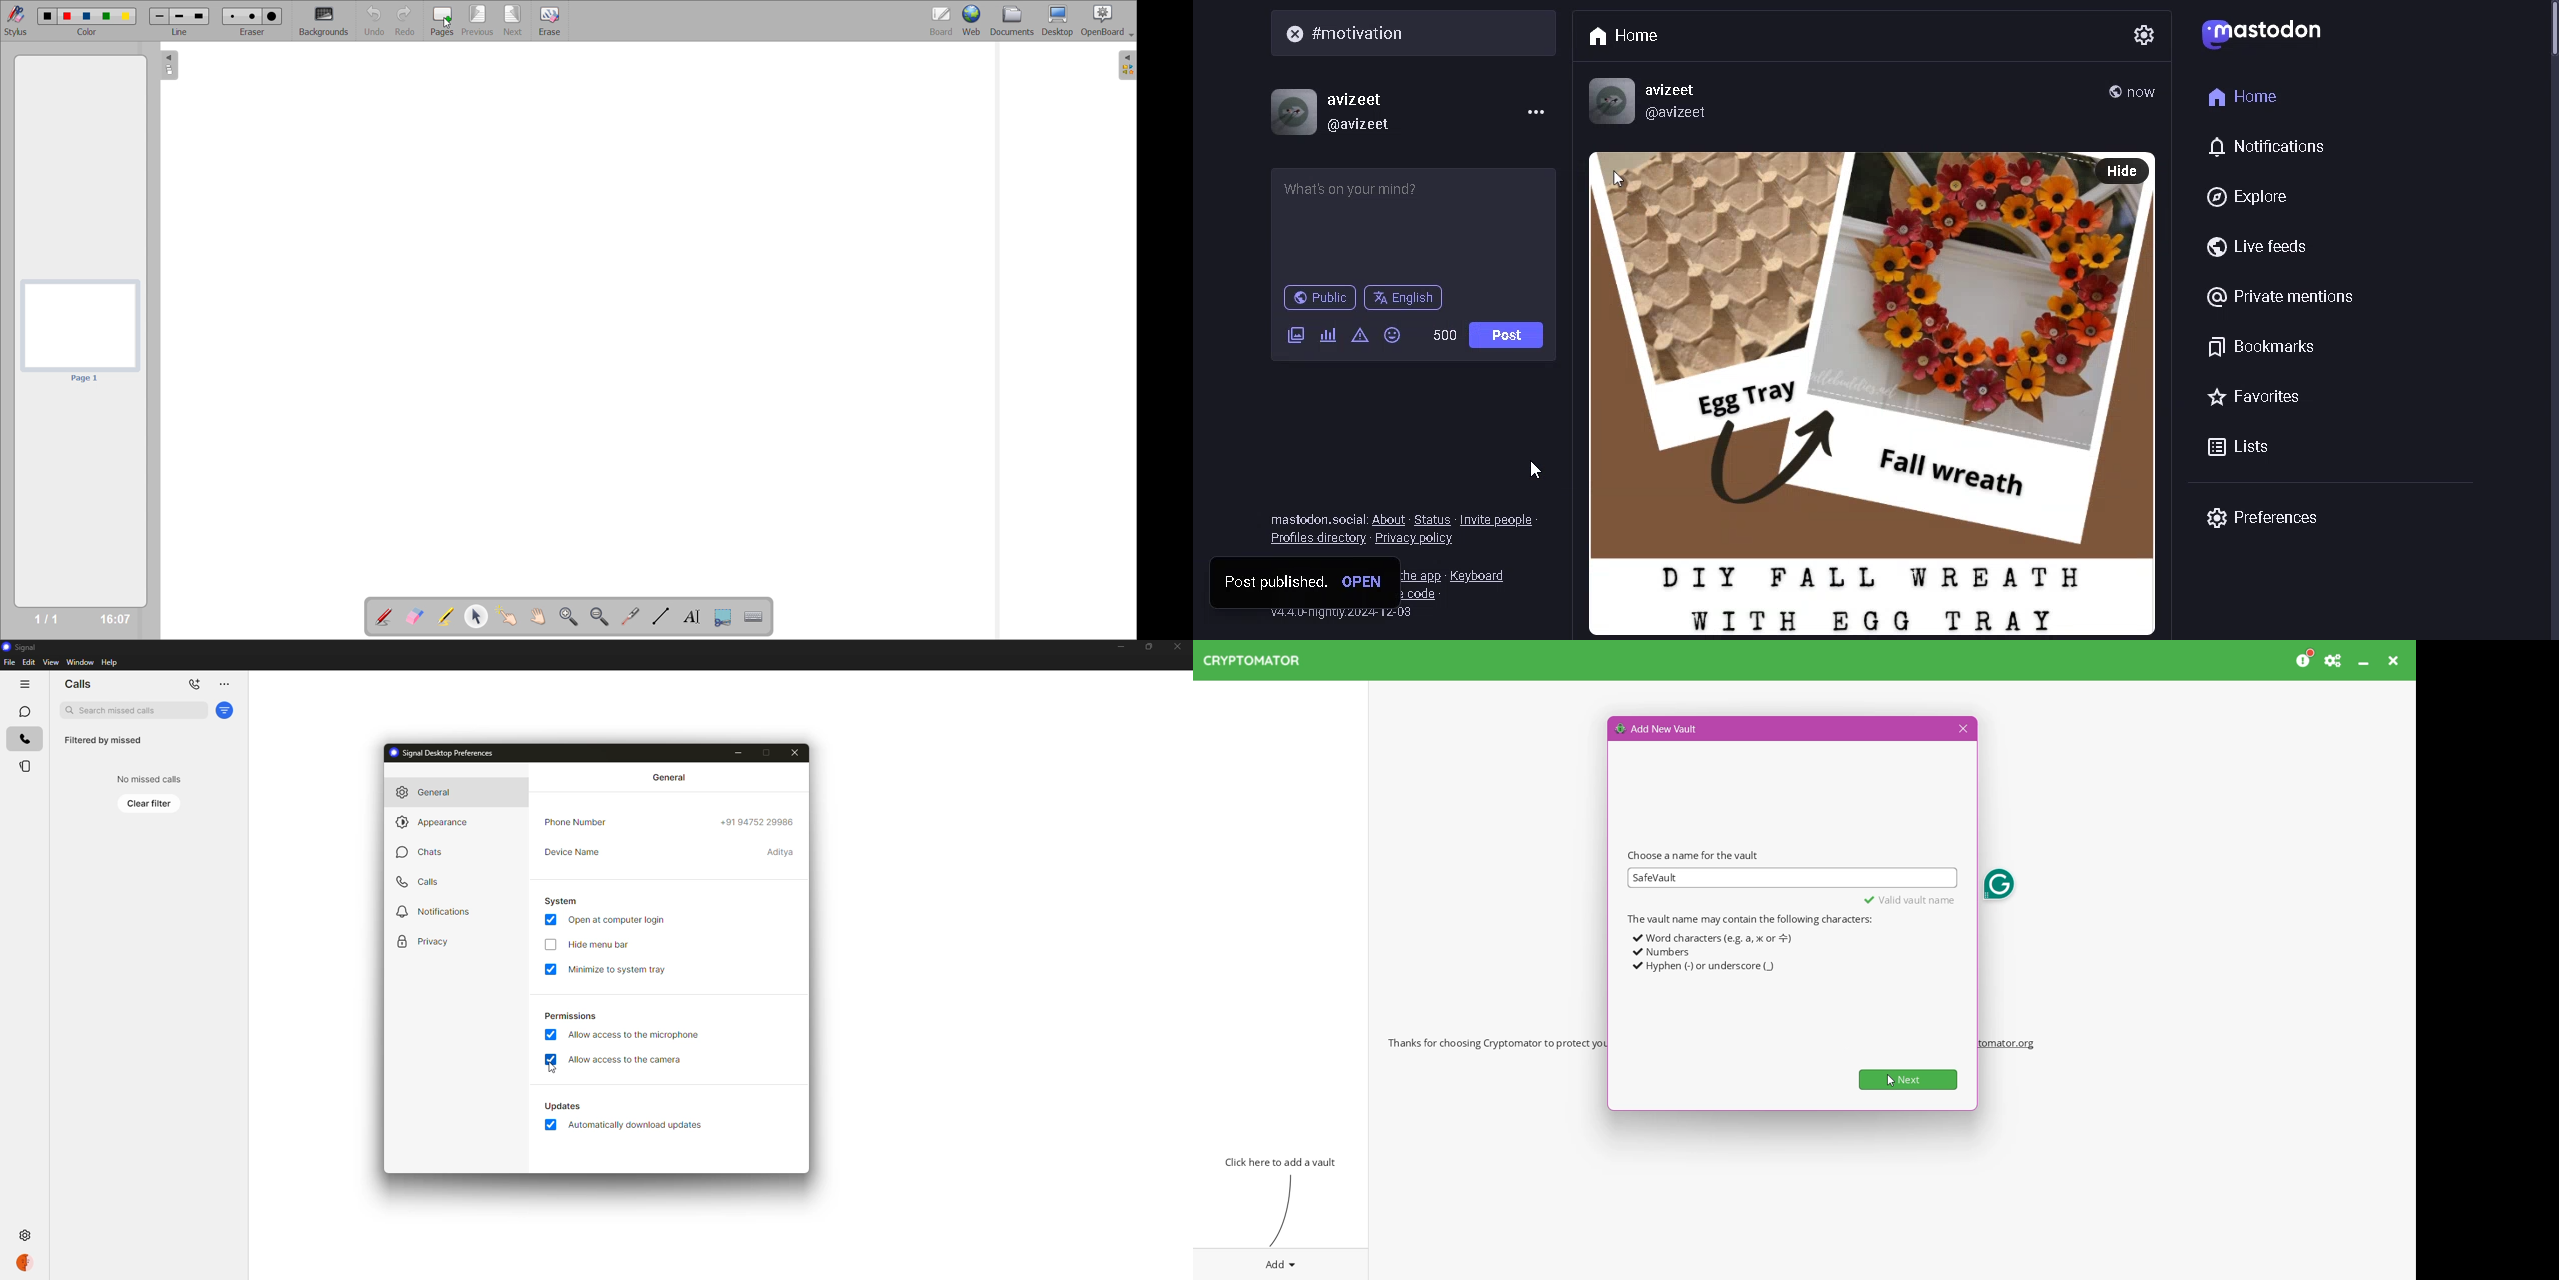  Describe the element at coordinates (1404, 297) in the screenshot. I see `englishlanguage` at that location.